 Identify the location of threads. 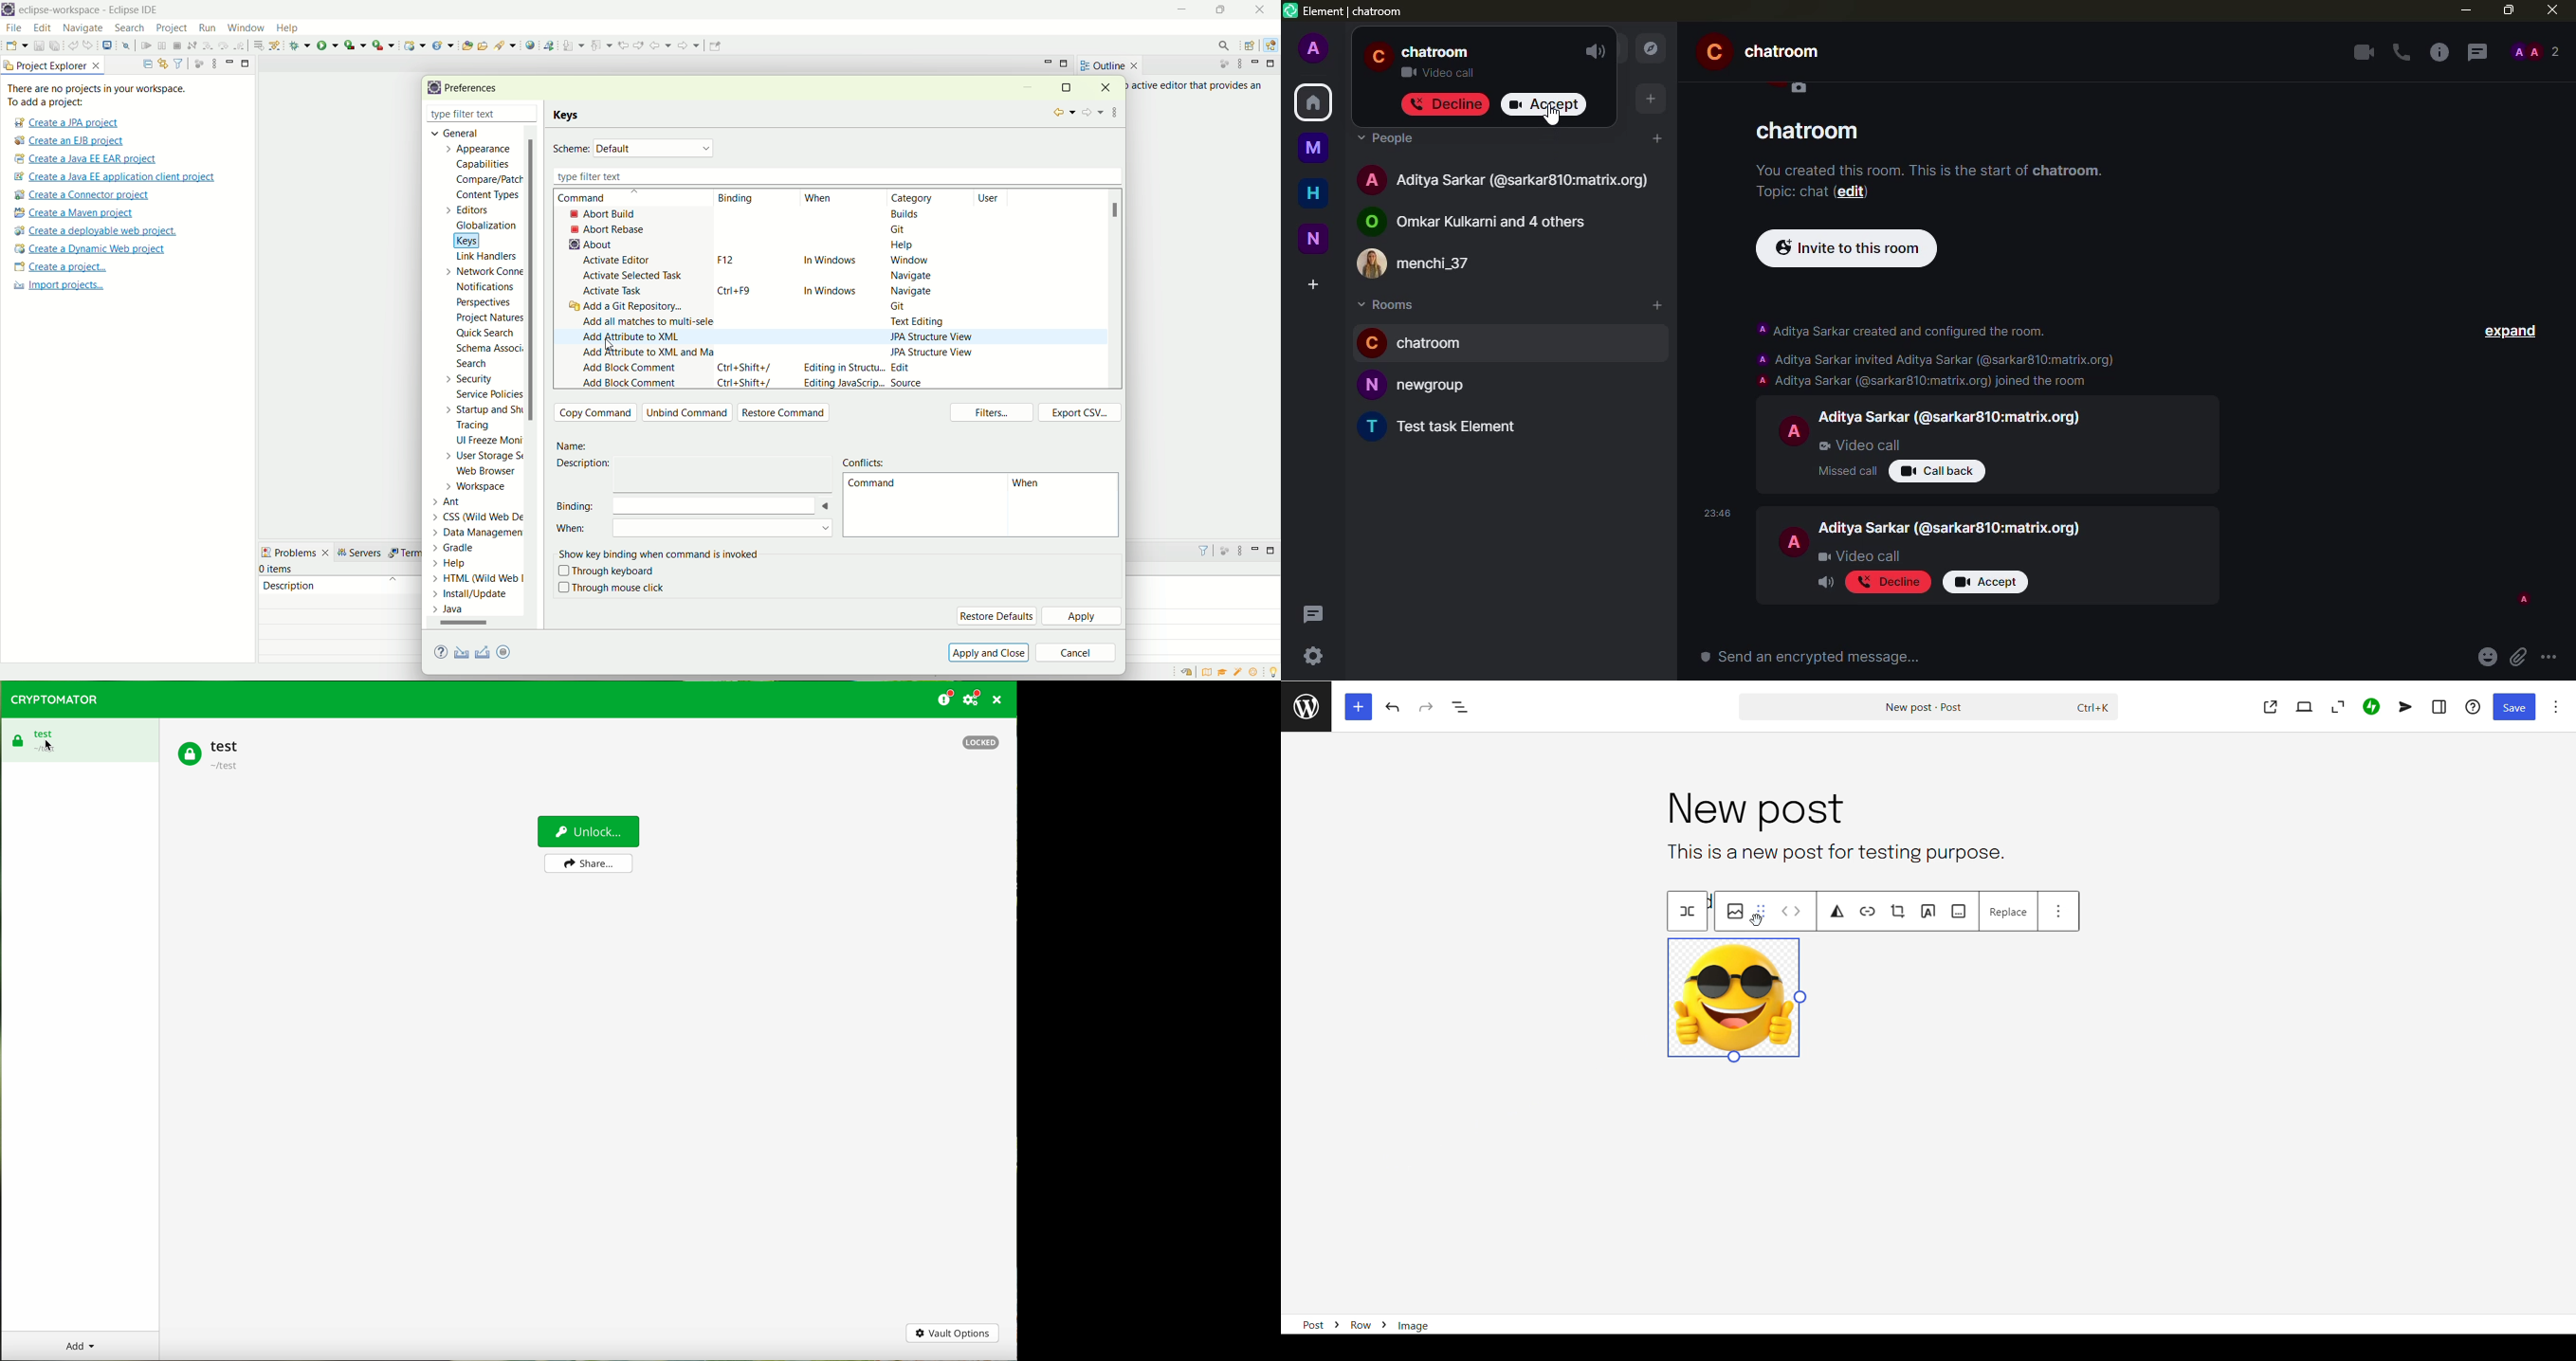
(1317, 614).